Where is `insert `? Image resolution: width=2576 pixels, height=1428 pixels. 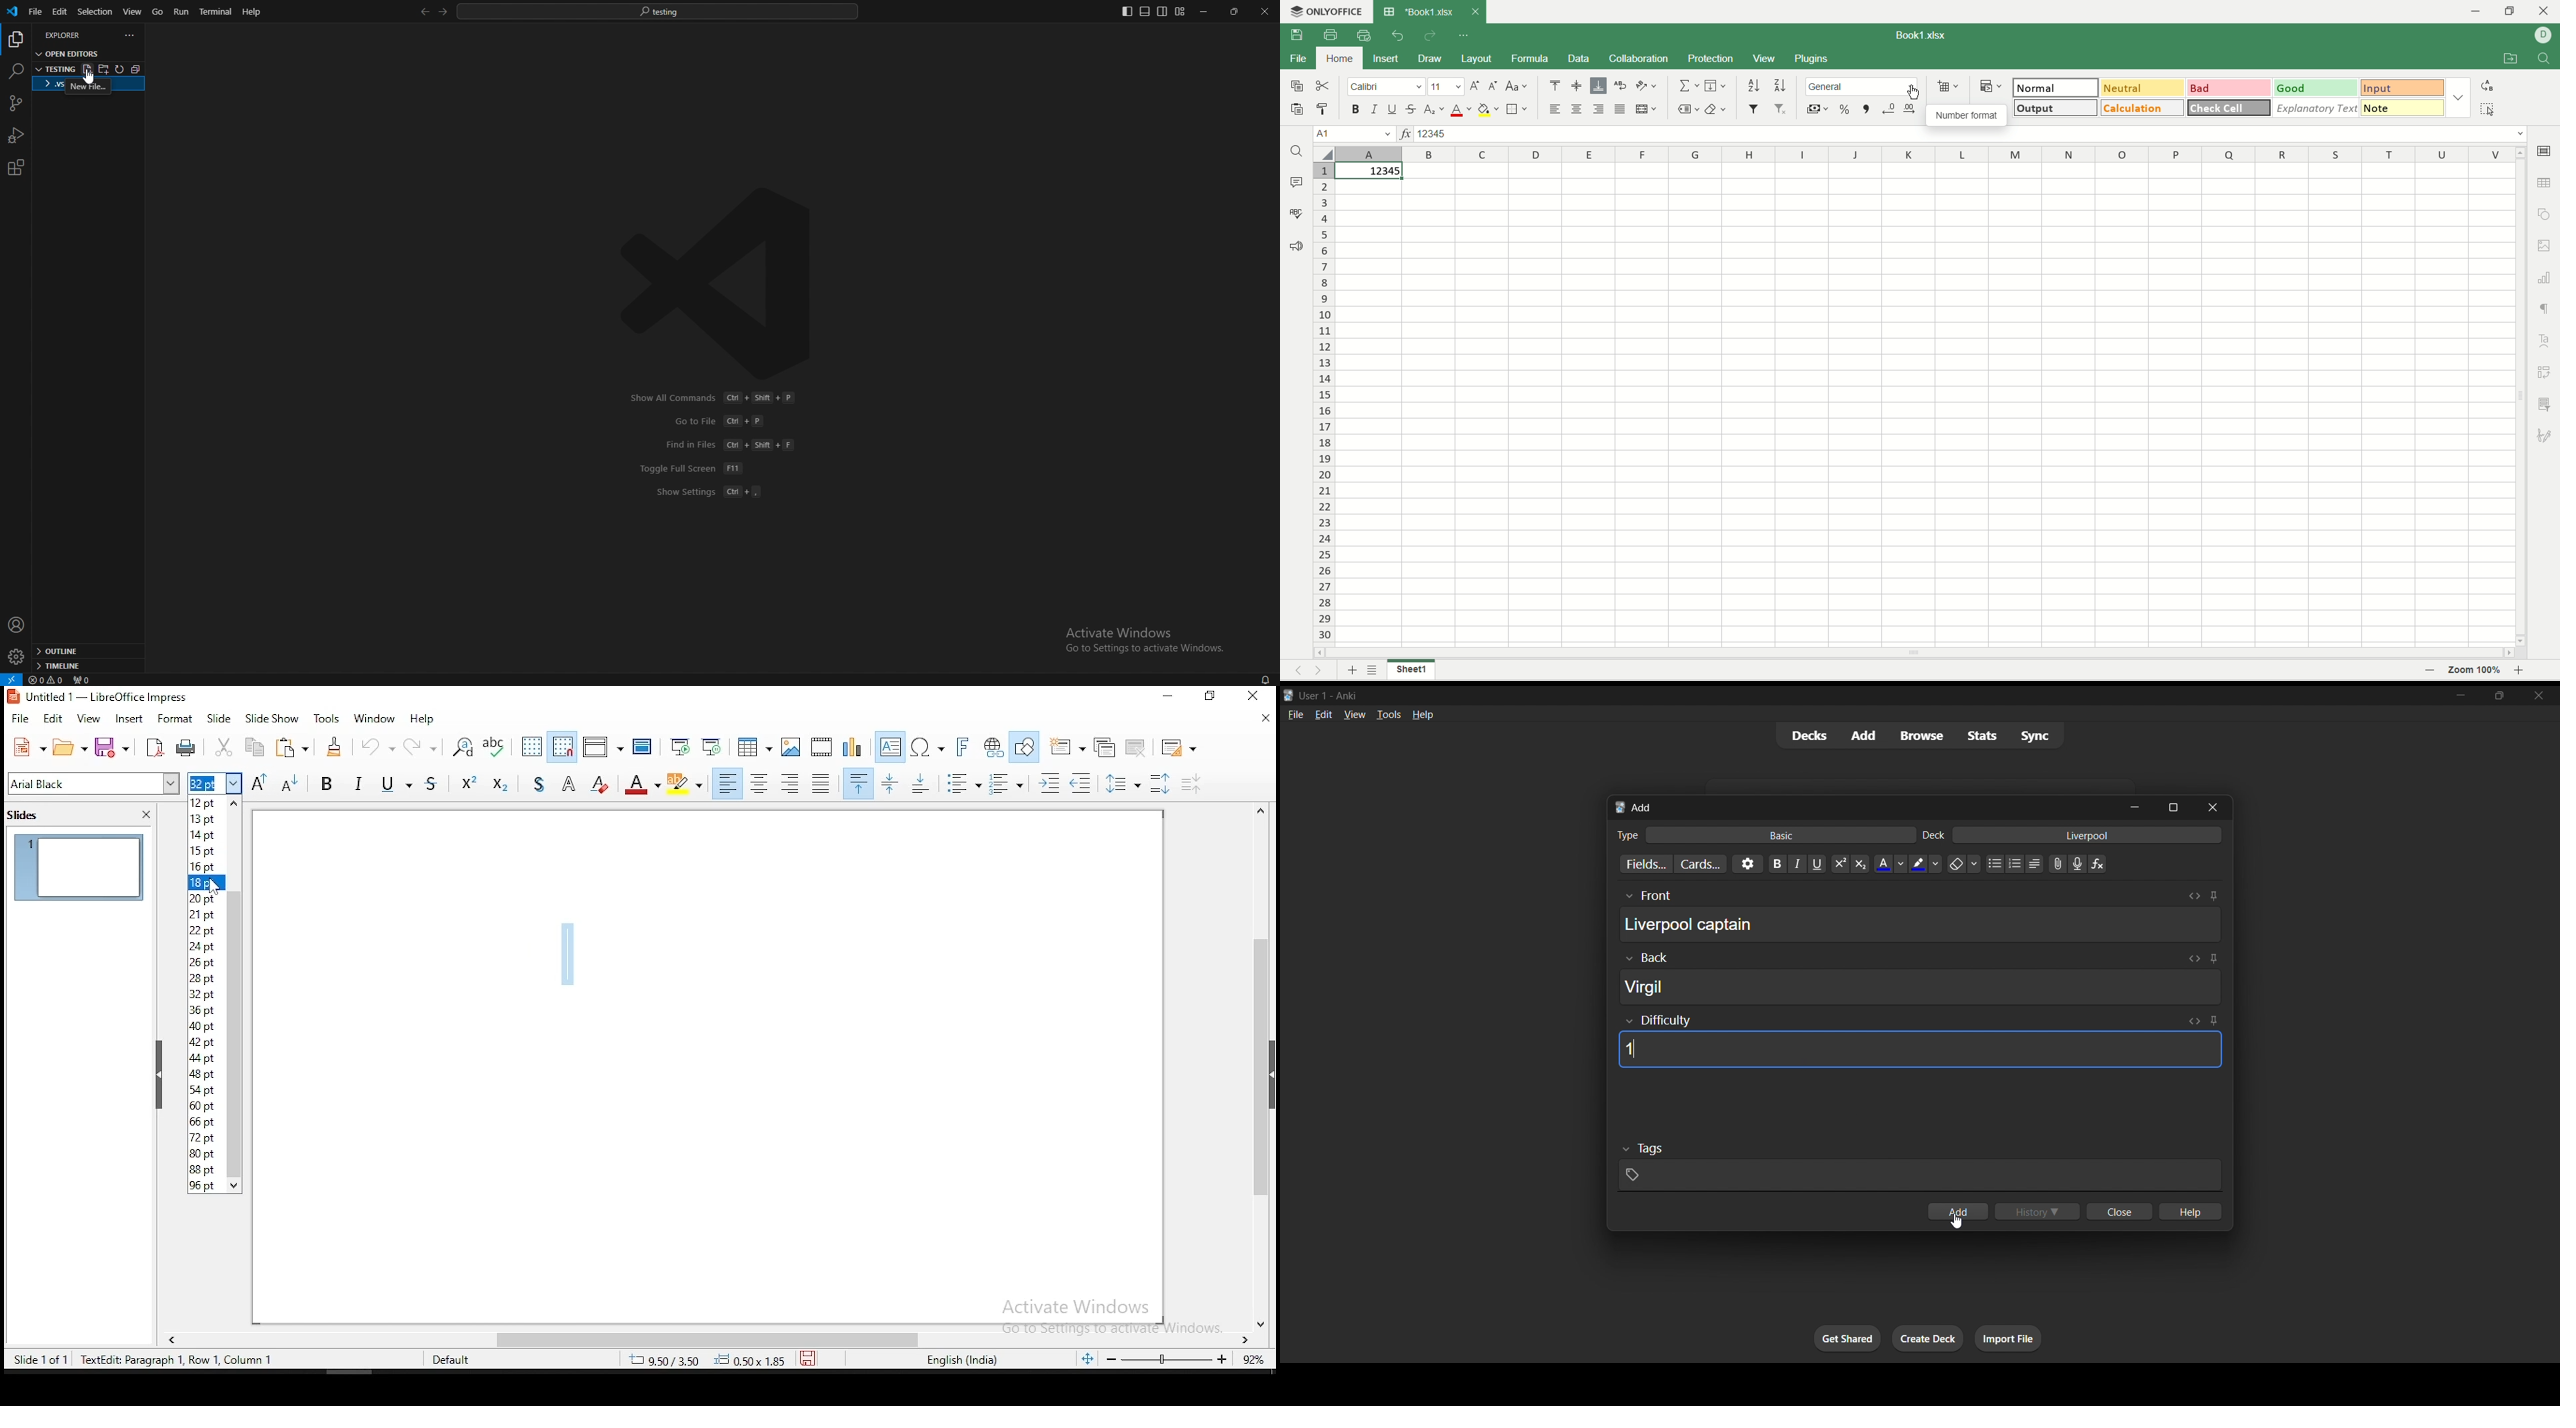 insert  is located at coordinates (1387, 61).